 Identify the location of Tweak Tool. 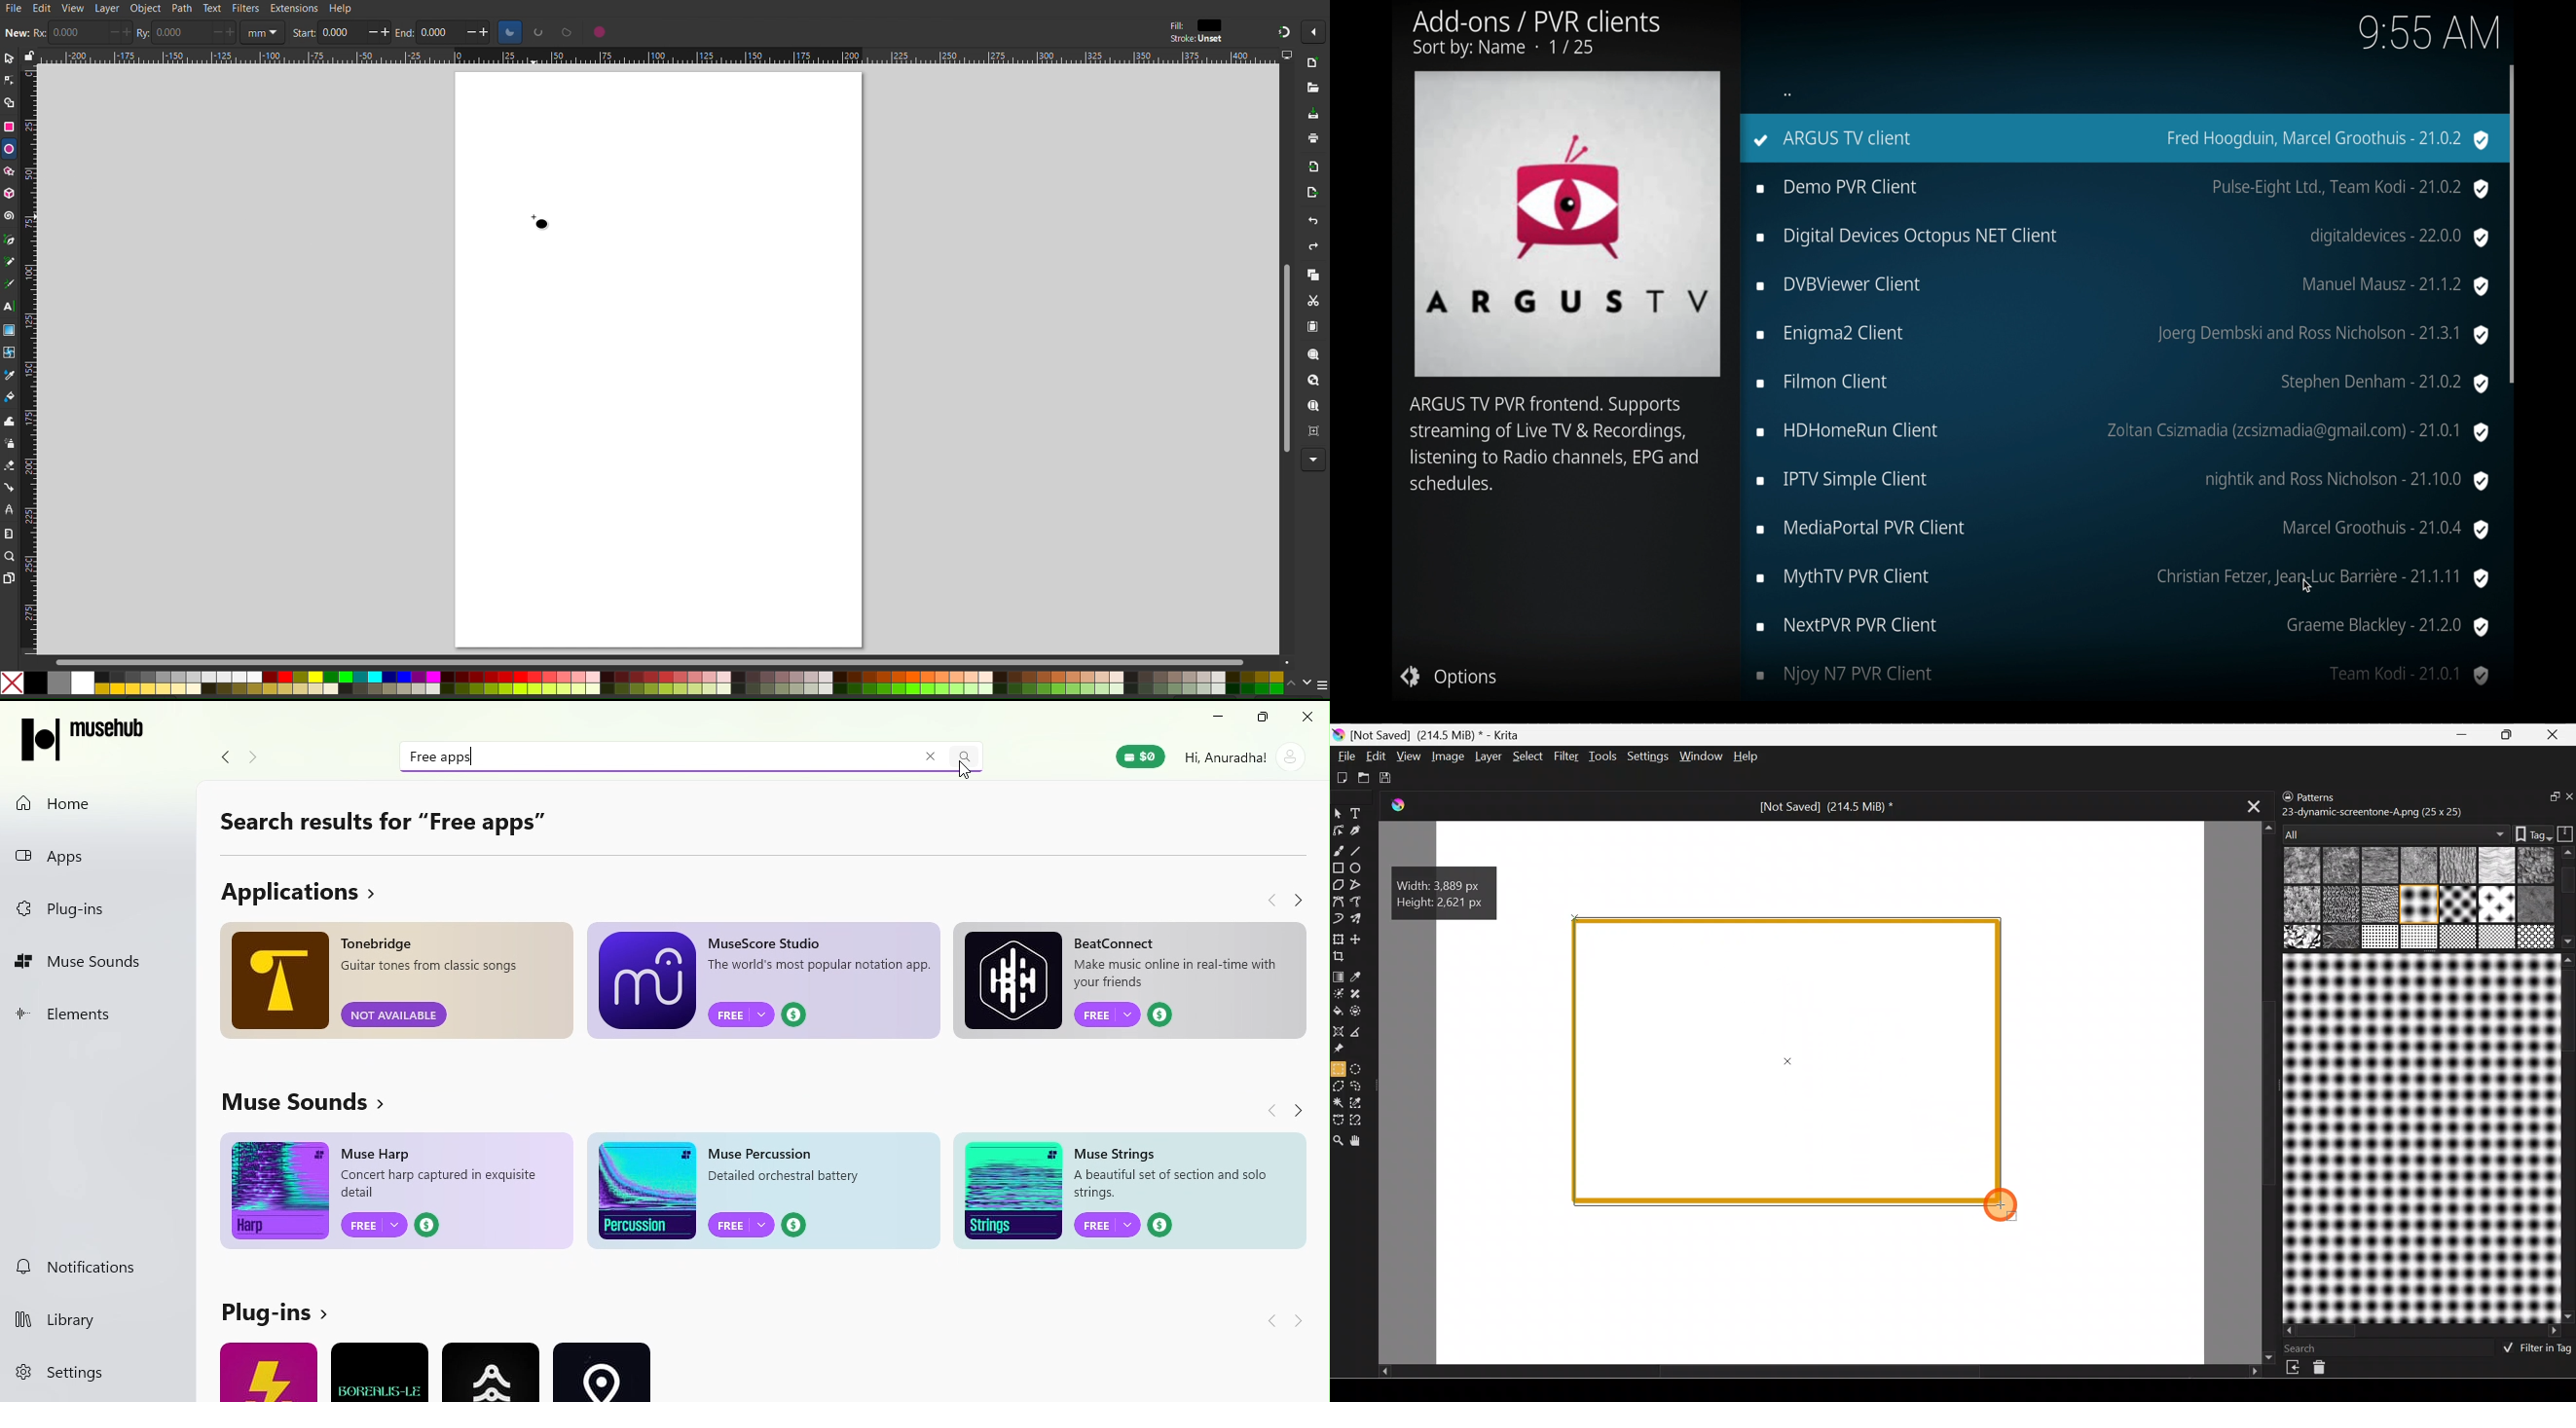
(9, 423).